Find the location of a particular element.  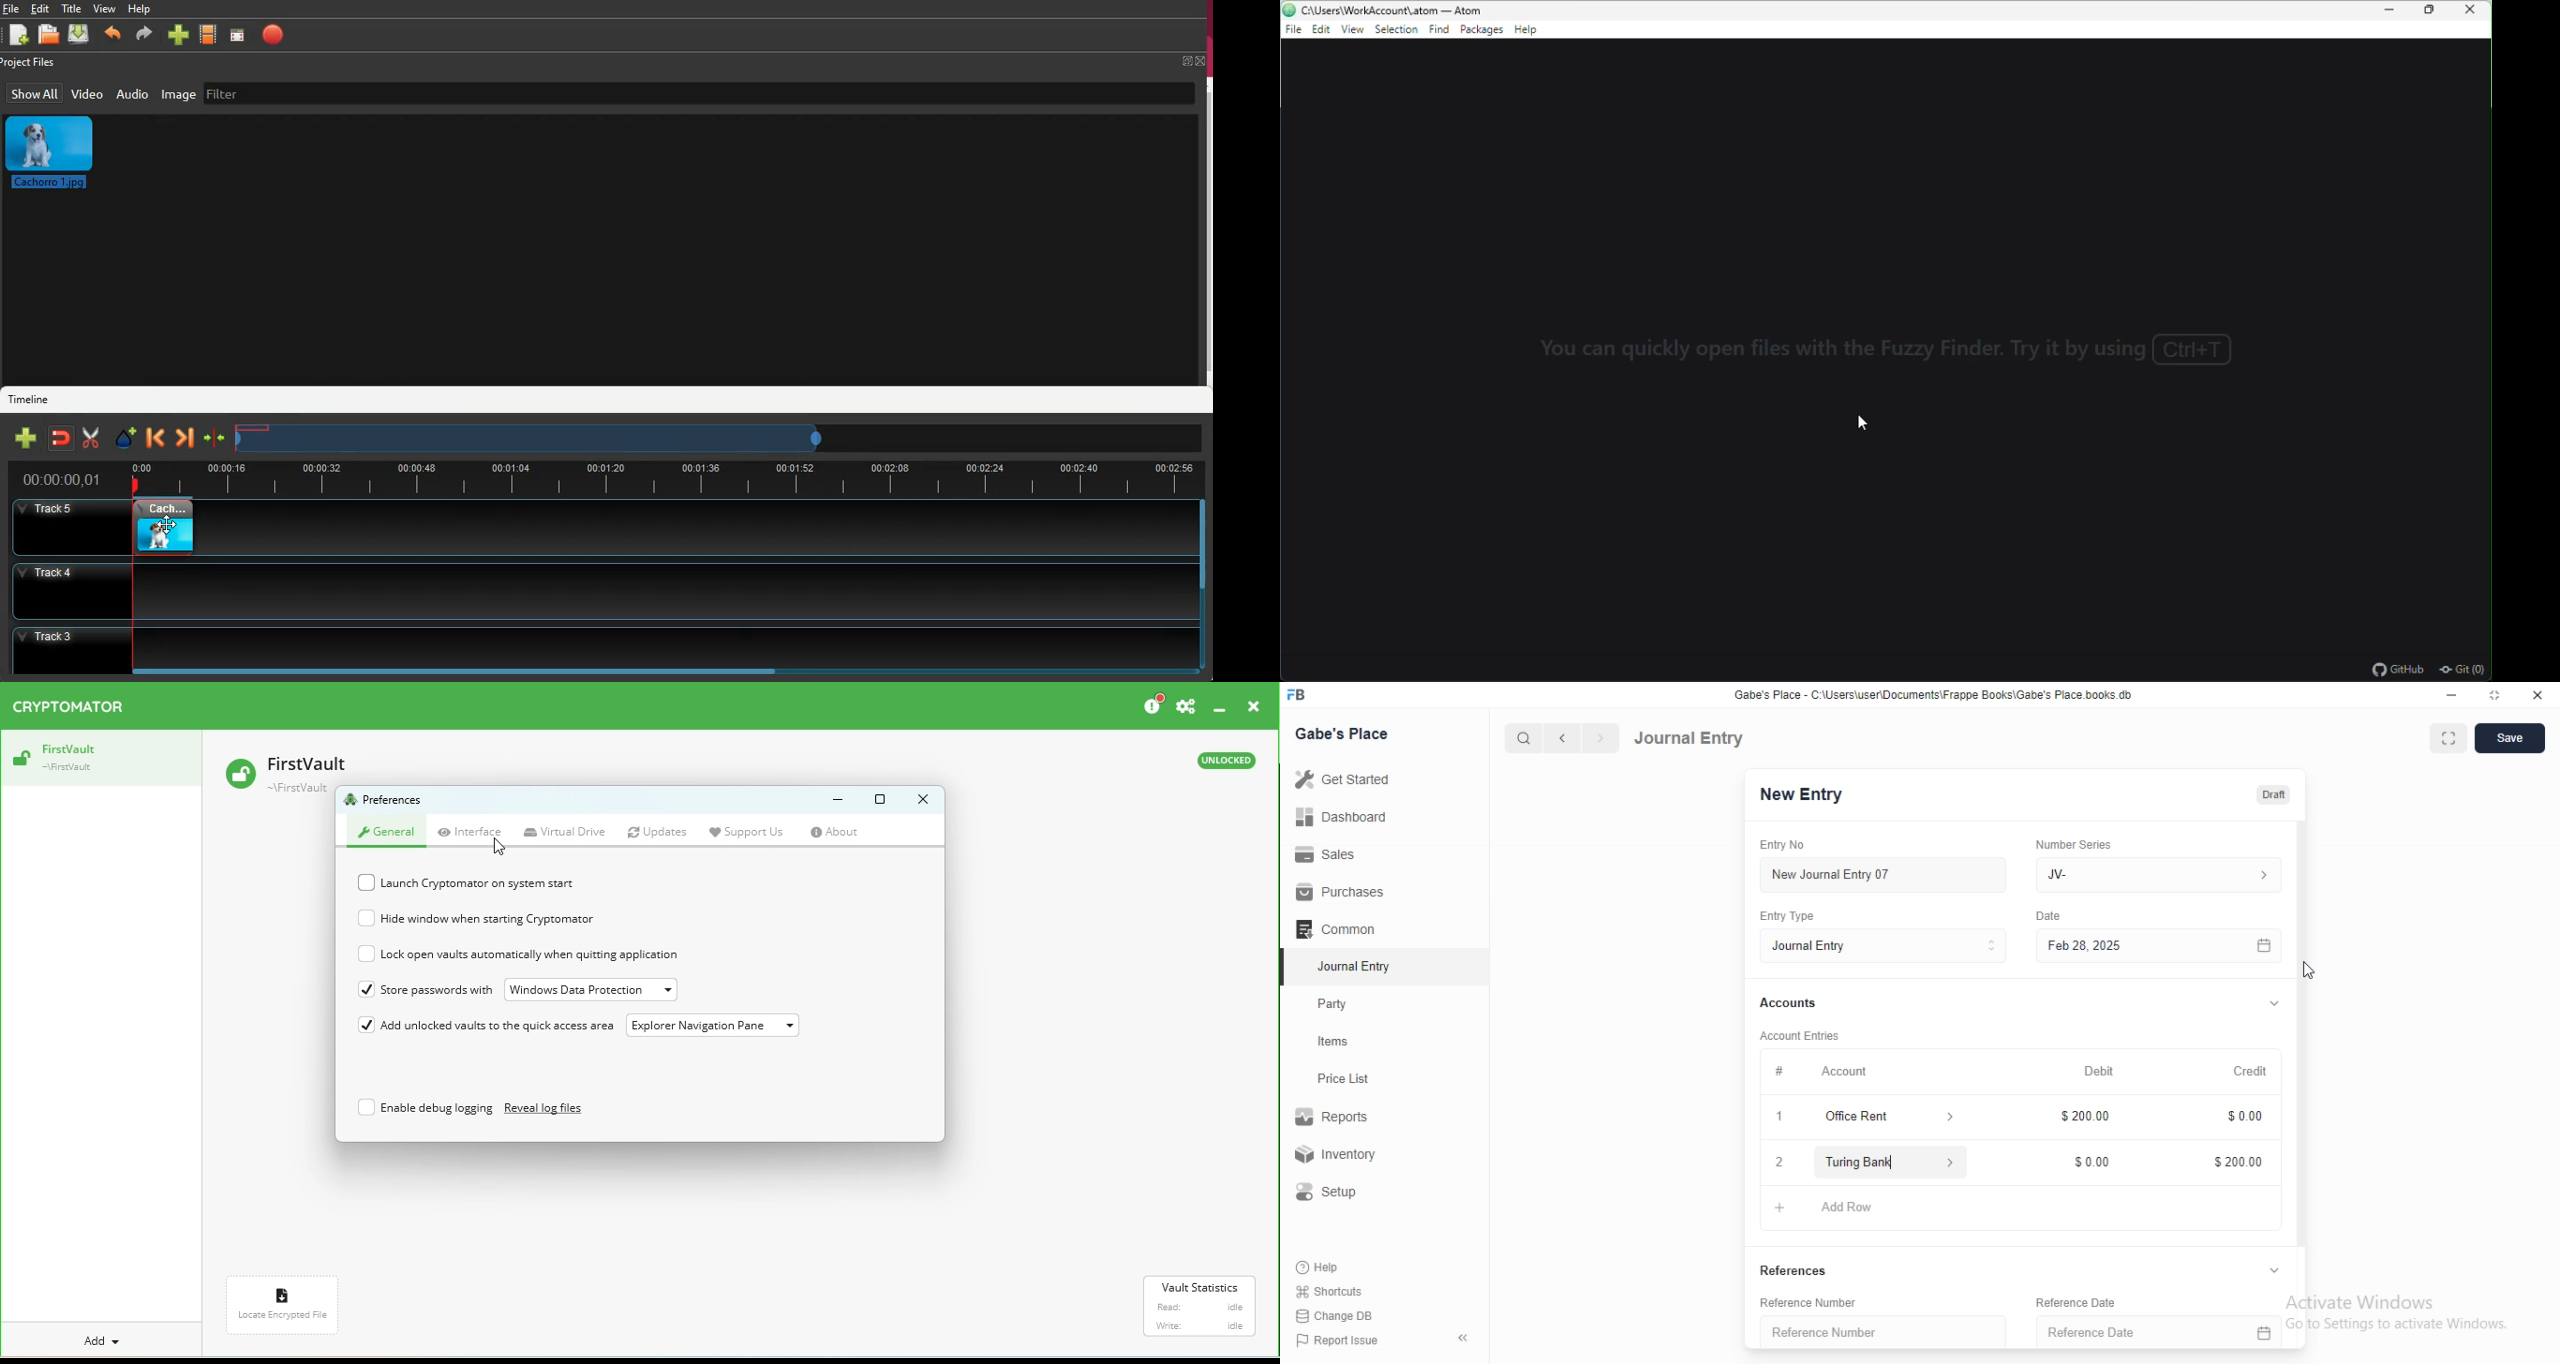

Journal Entry is located at coordinates (1689, 738).